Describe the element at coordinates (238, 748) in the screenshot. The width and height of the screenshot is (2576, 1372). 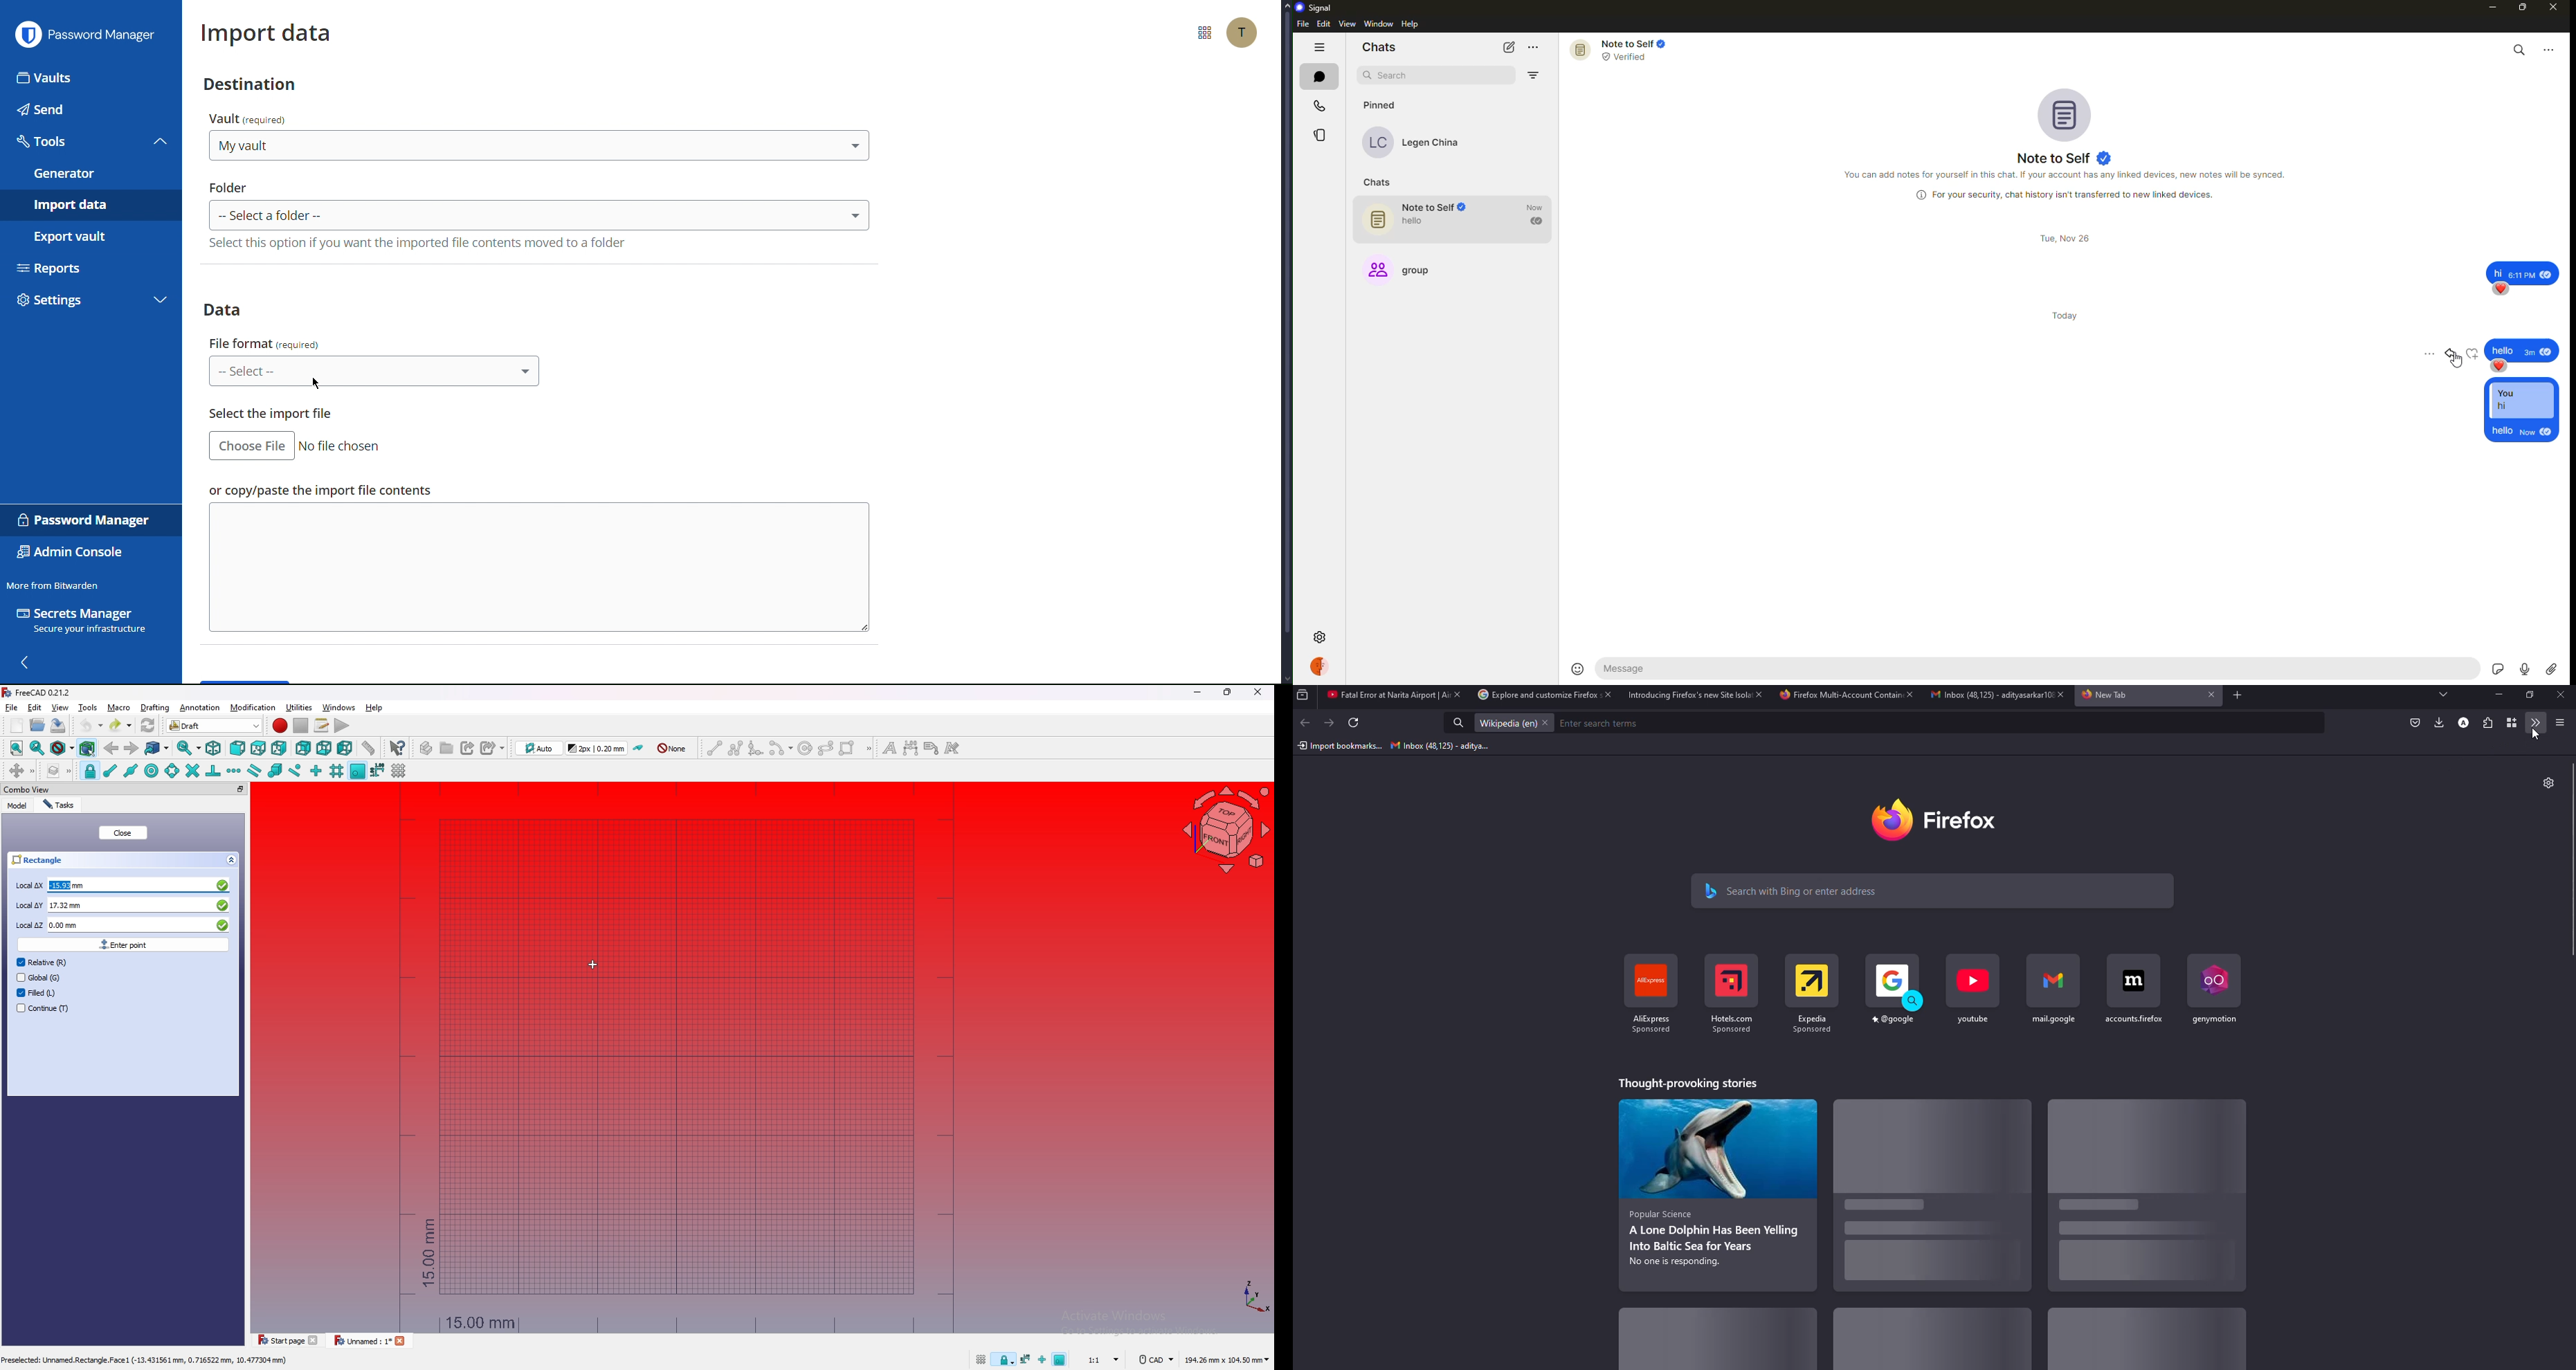
I see `front` at that location.